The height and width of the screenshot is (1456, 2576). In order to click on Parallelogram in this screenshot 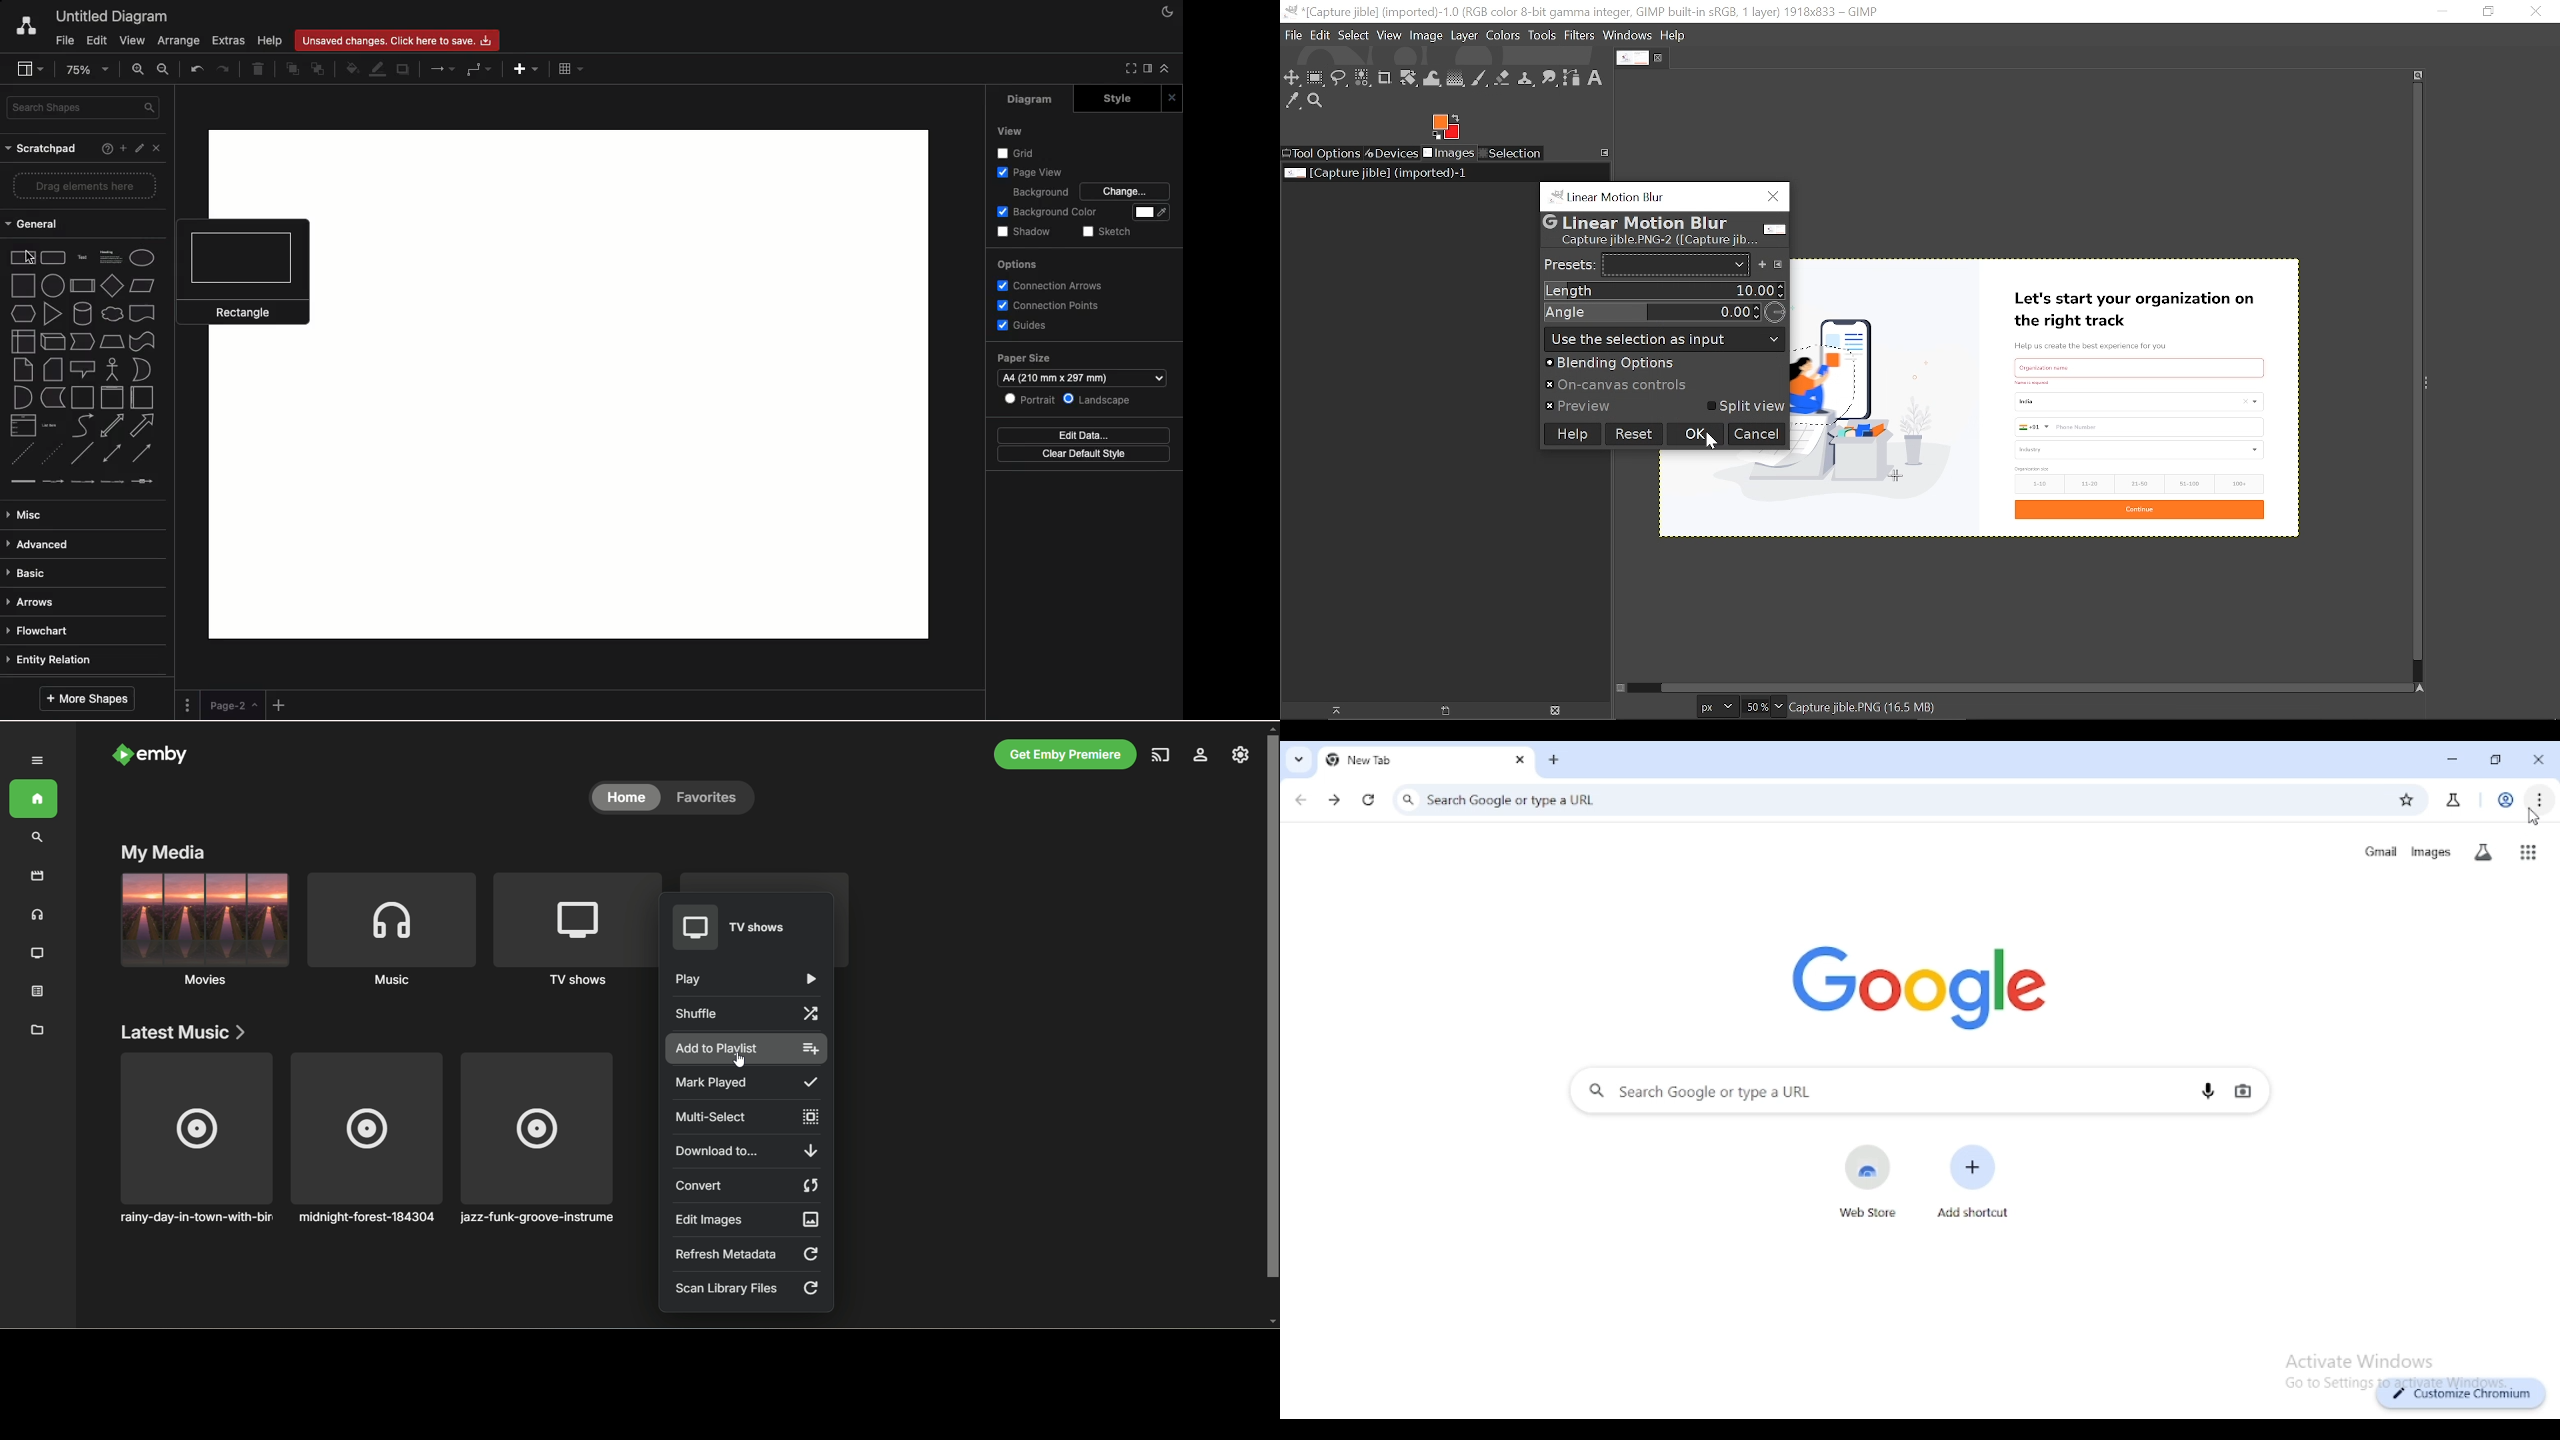, I will do `click(141, 284)`.